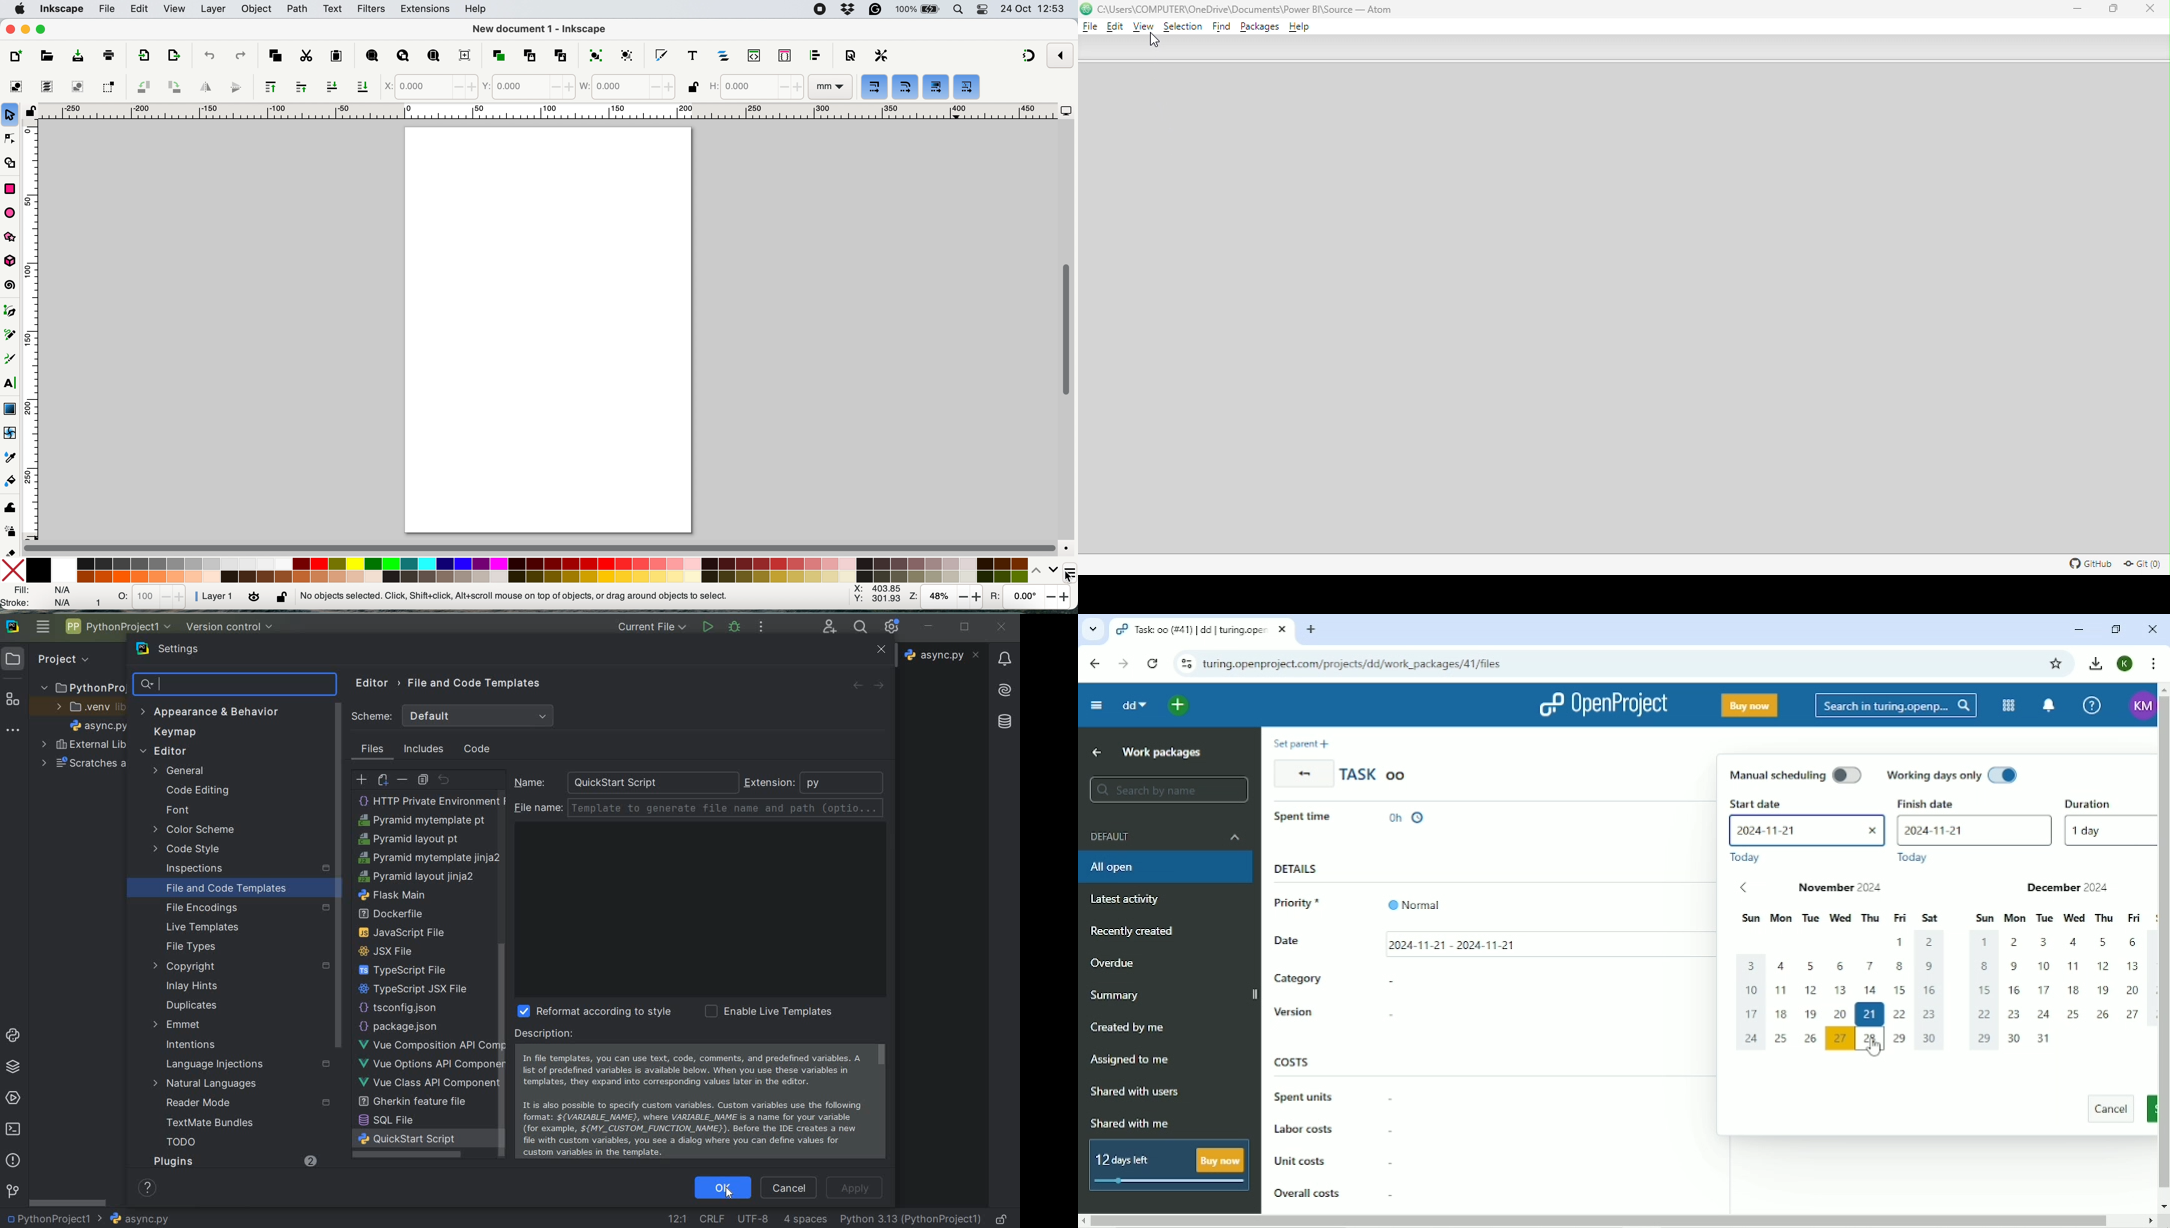  What do you see at coordinates (13, 1034) in the screenshot?
I see `python console` at bounding box center [13, 1034].